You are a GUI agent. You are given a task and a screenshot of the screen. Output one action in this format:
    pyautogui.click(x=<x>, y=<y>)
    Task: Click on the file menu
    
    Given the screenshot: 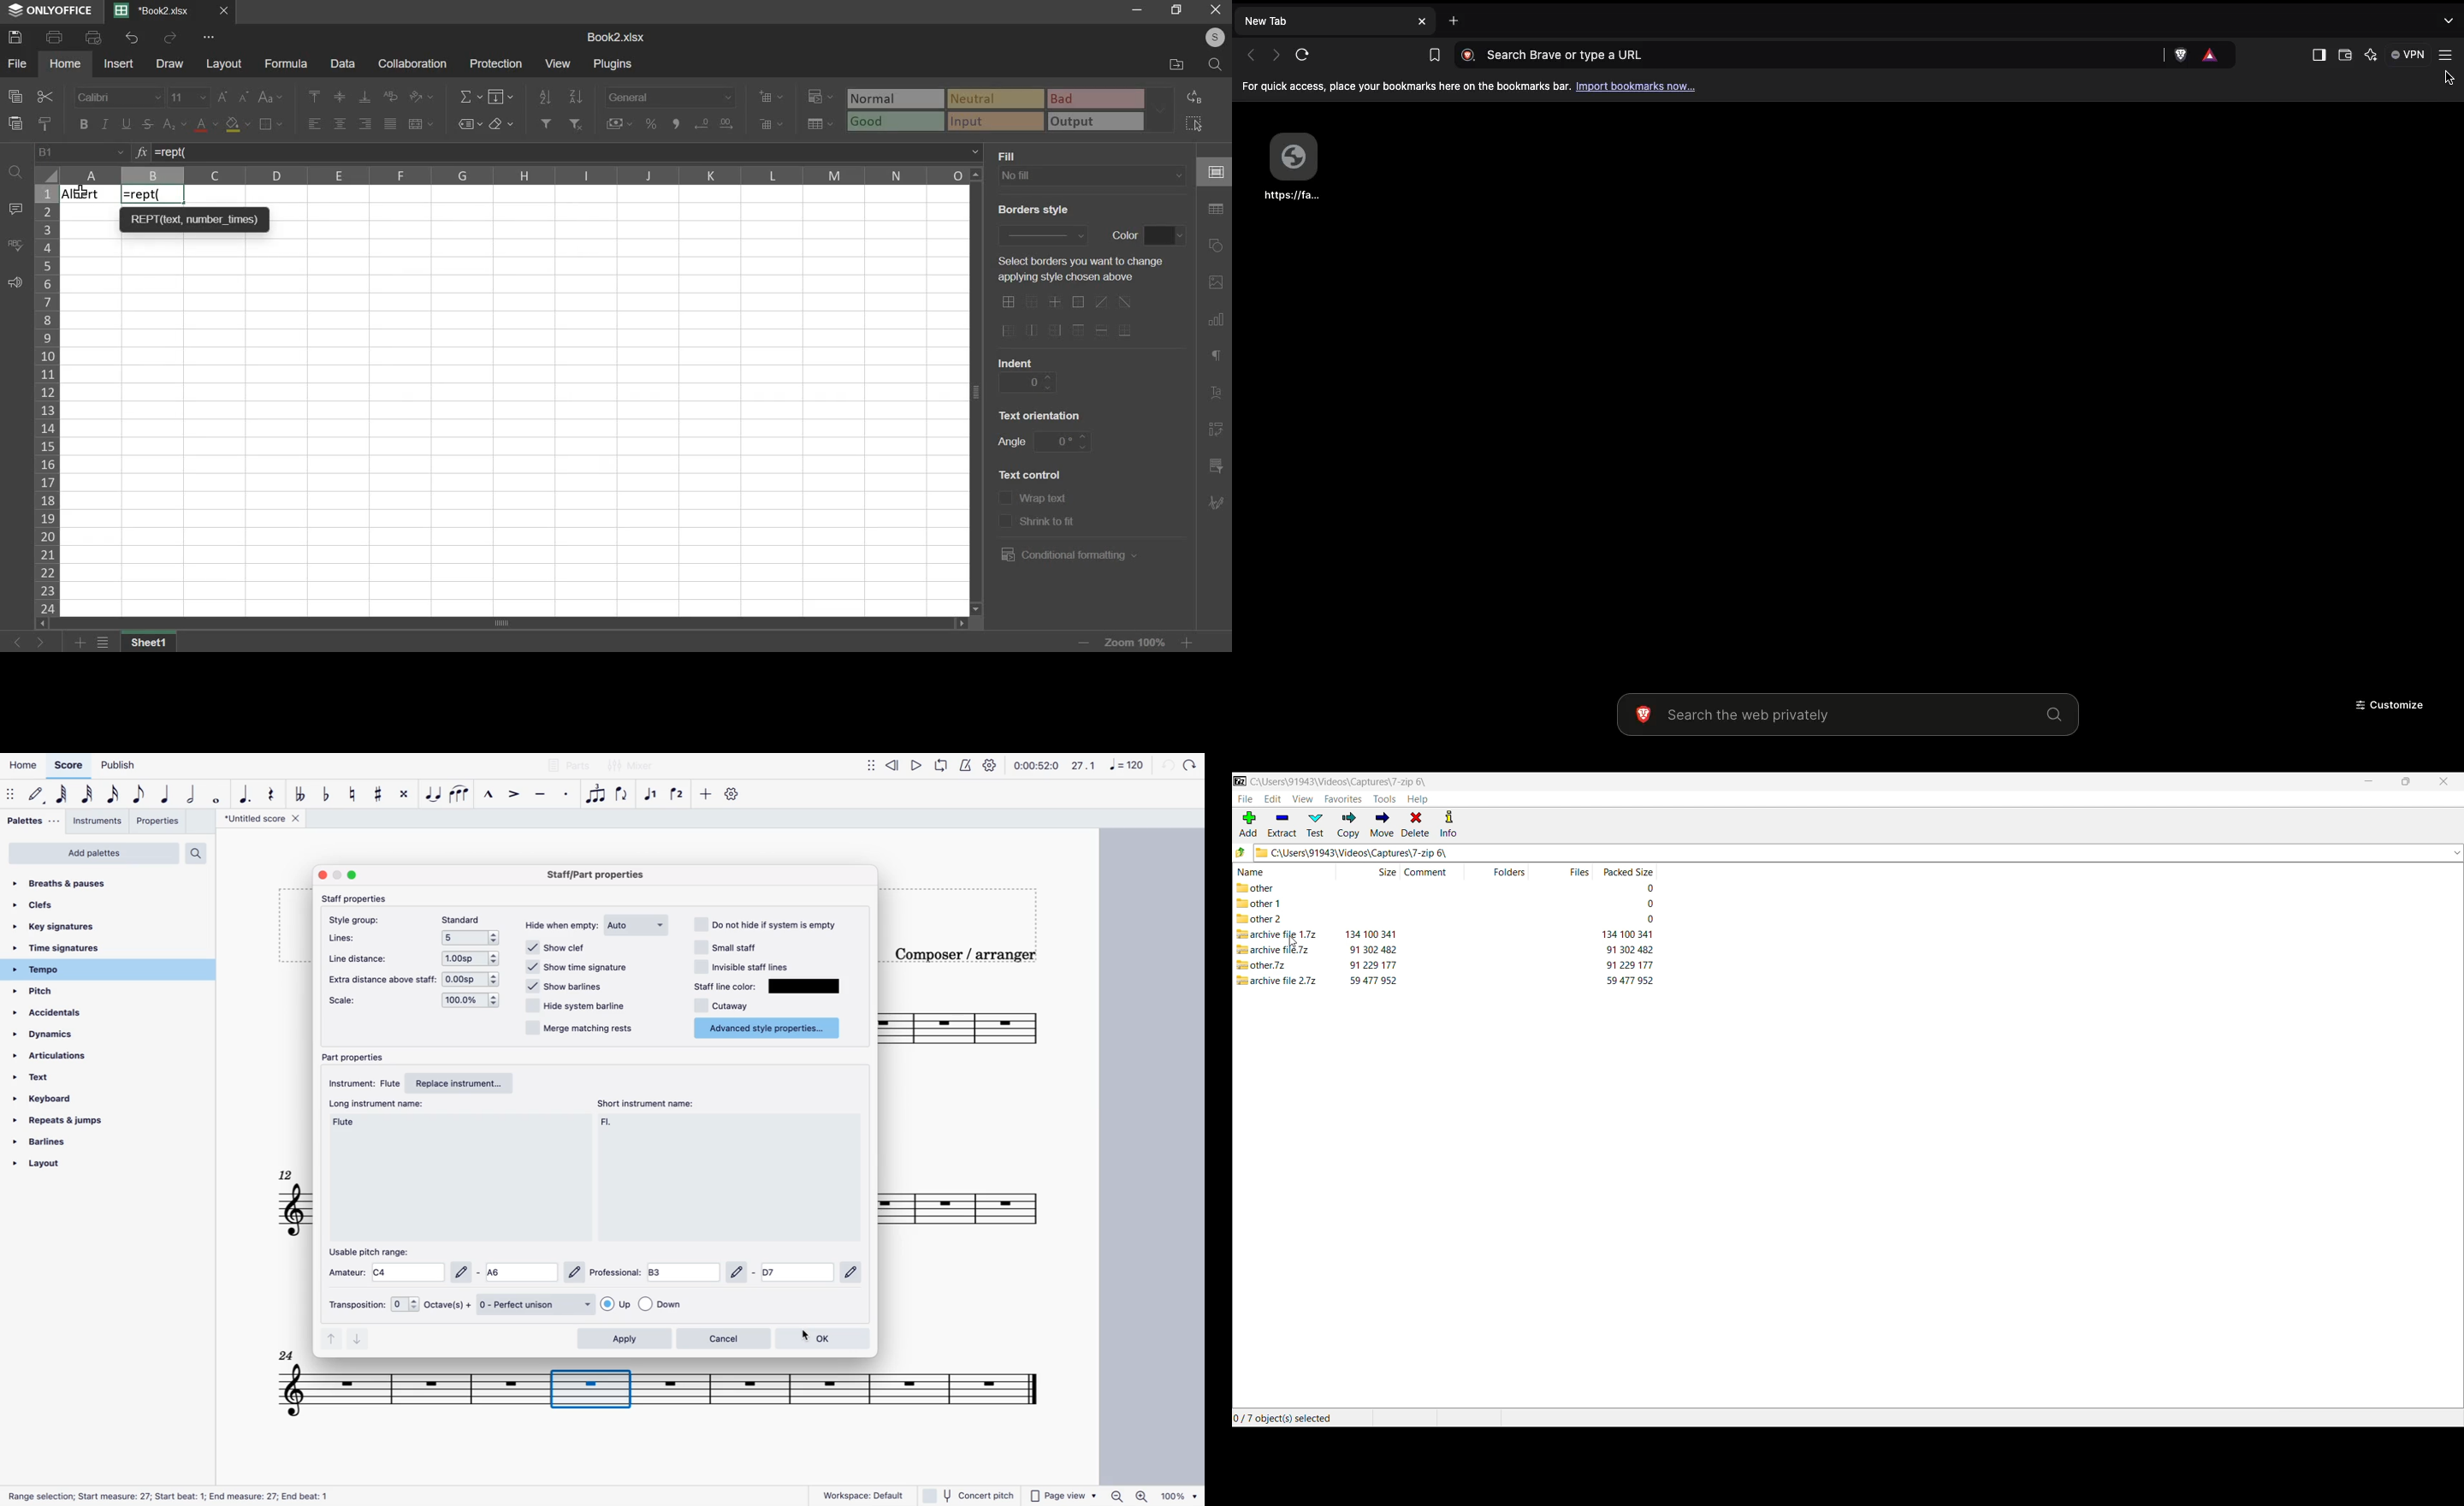 What is the action you would take?
    pyautogui.click(x=104, y=643)
    